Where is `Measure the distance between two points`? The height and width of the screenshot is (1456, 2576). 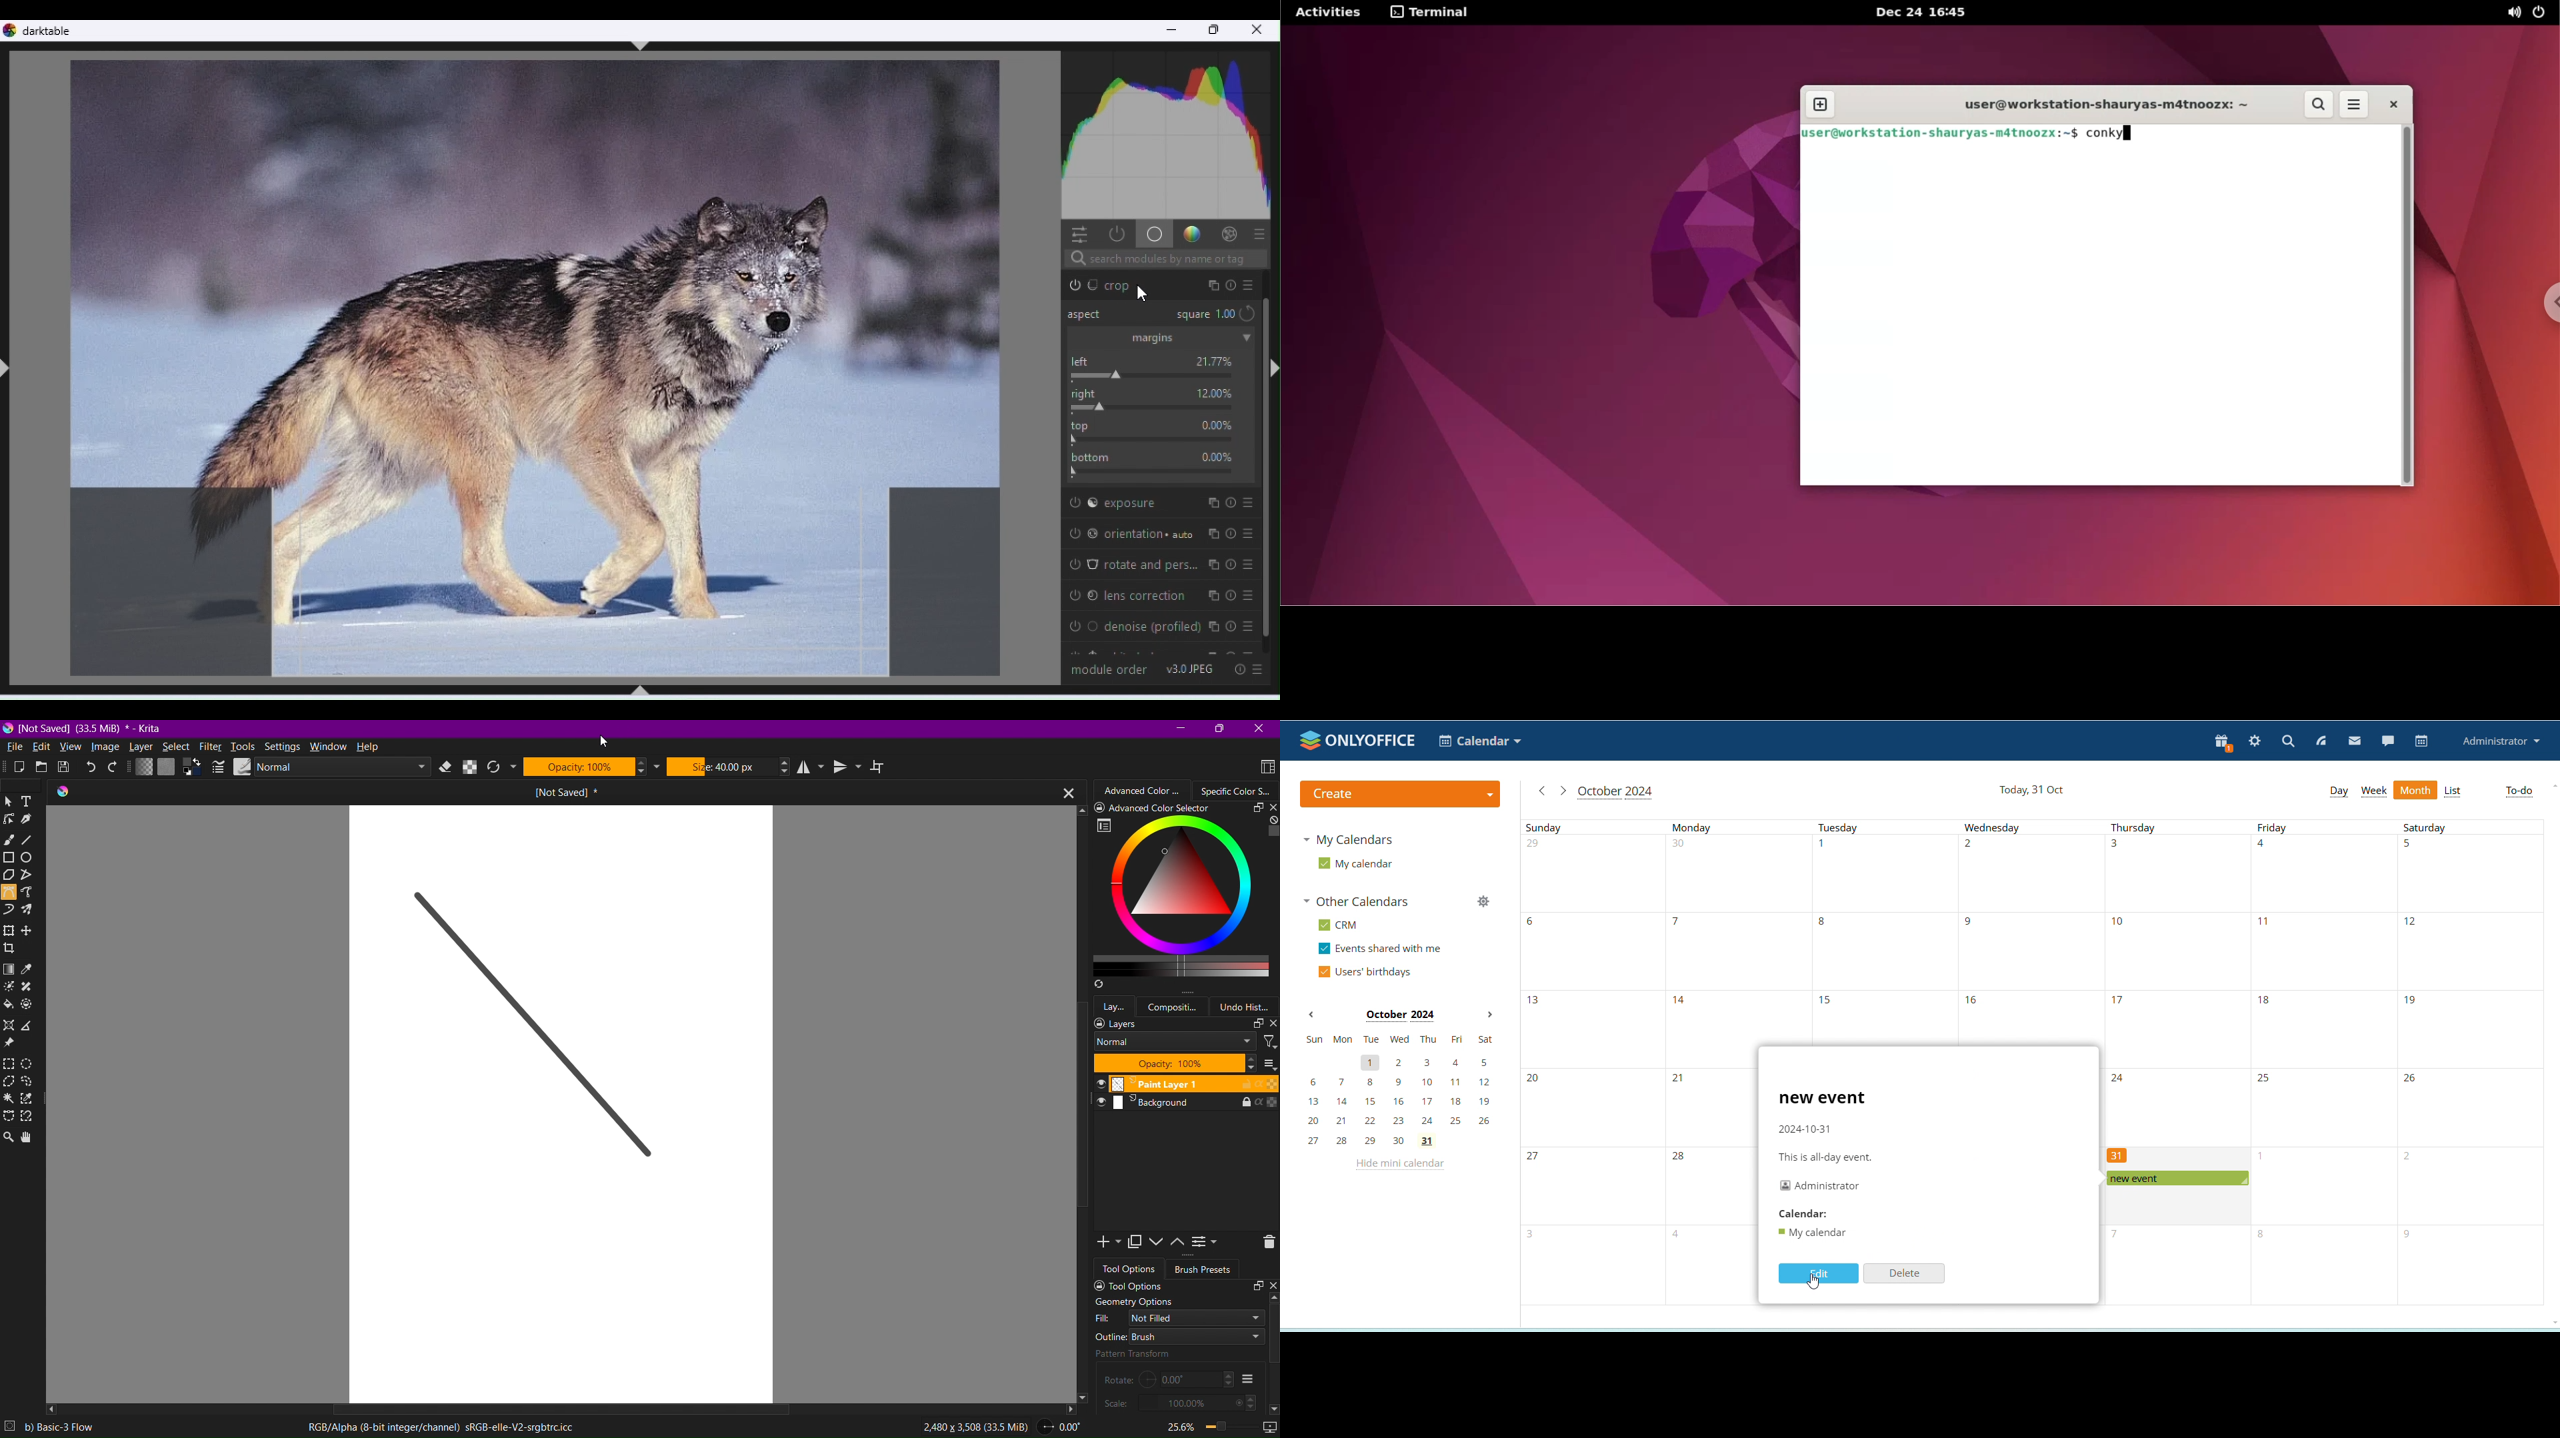
Measure the distance between two points is located at coordinates (31, 1026).